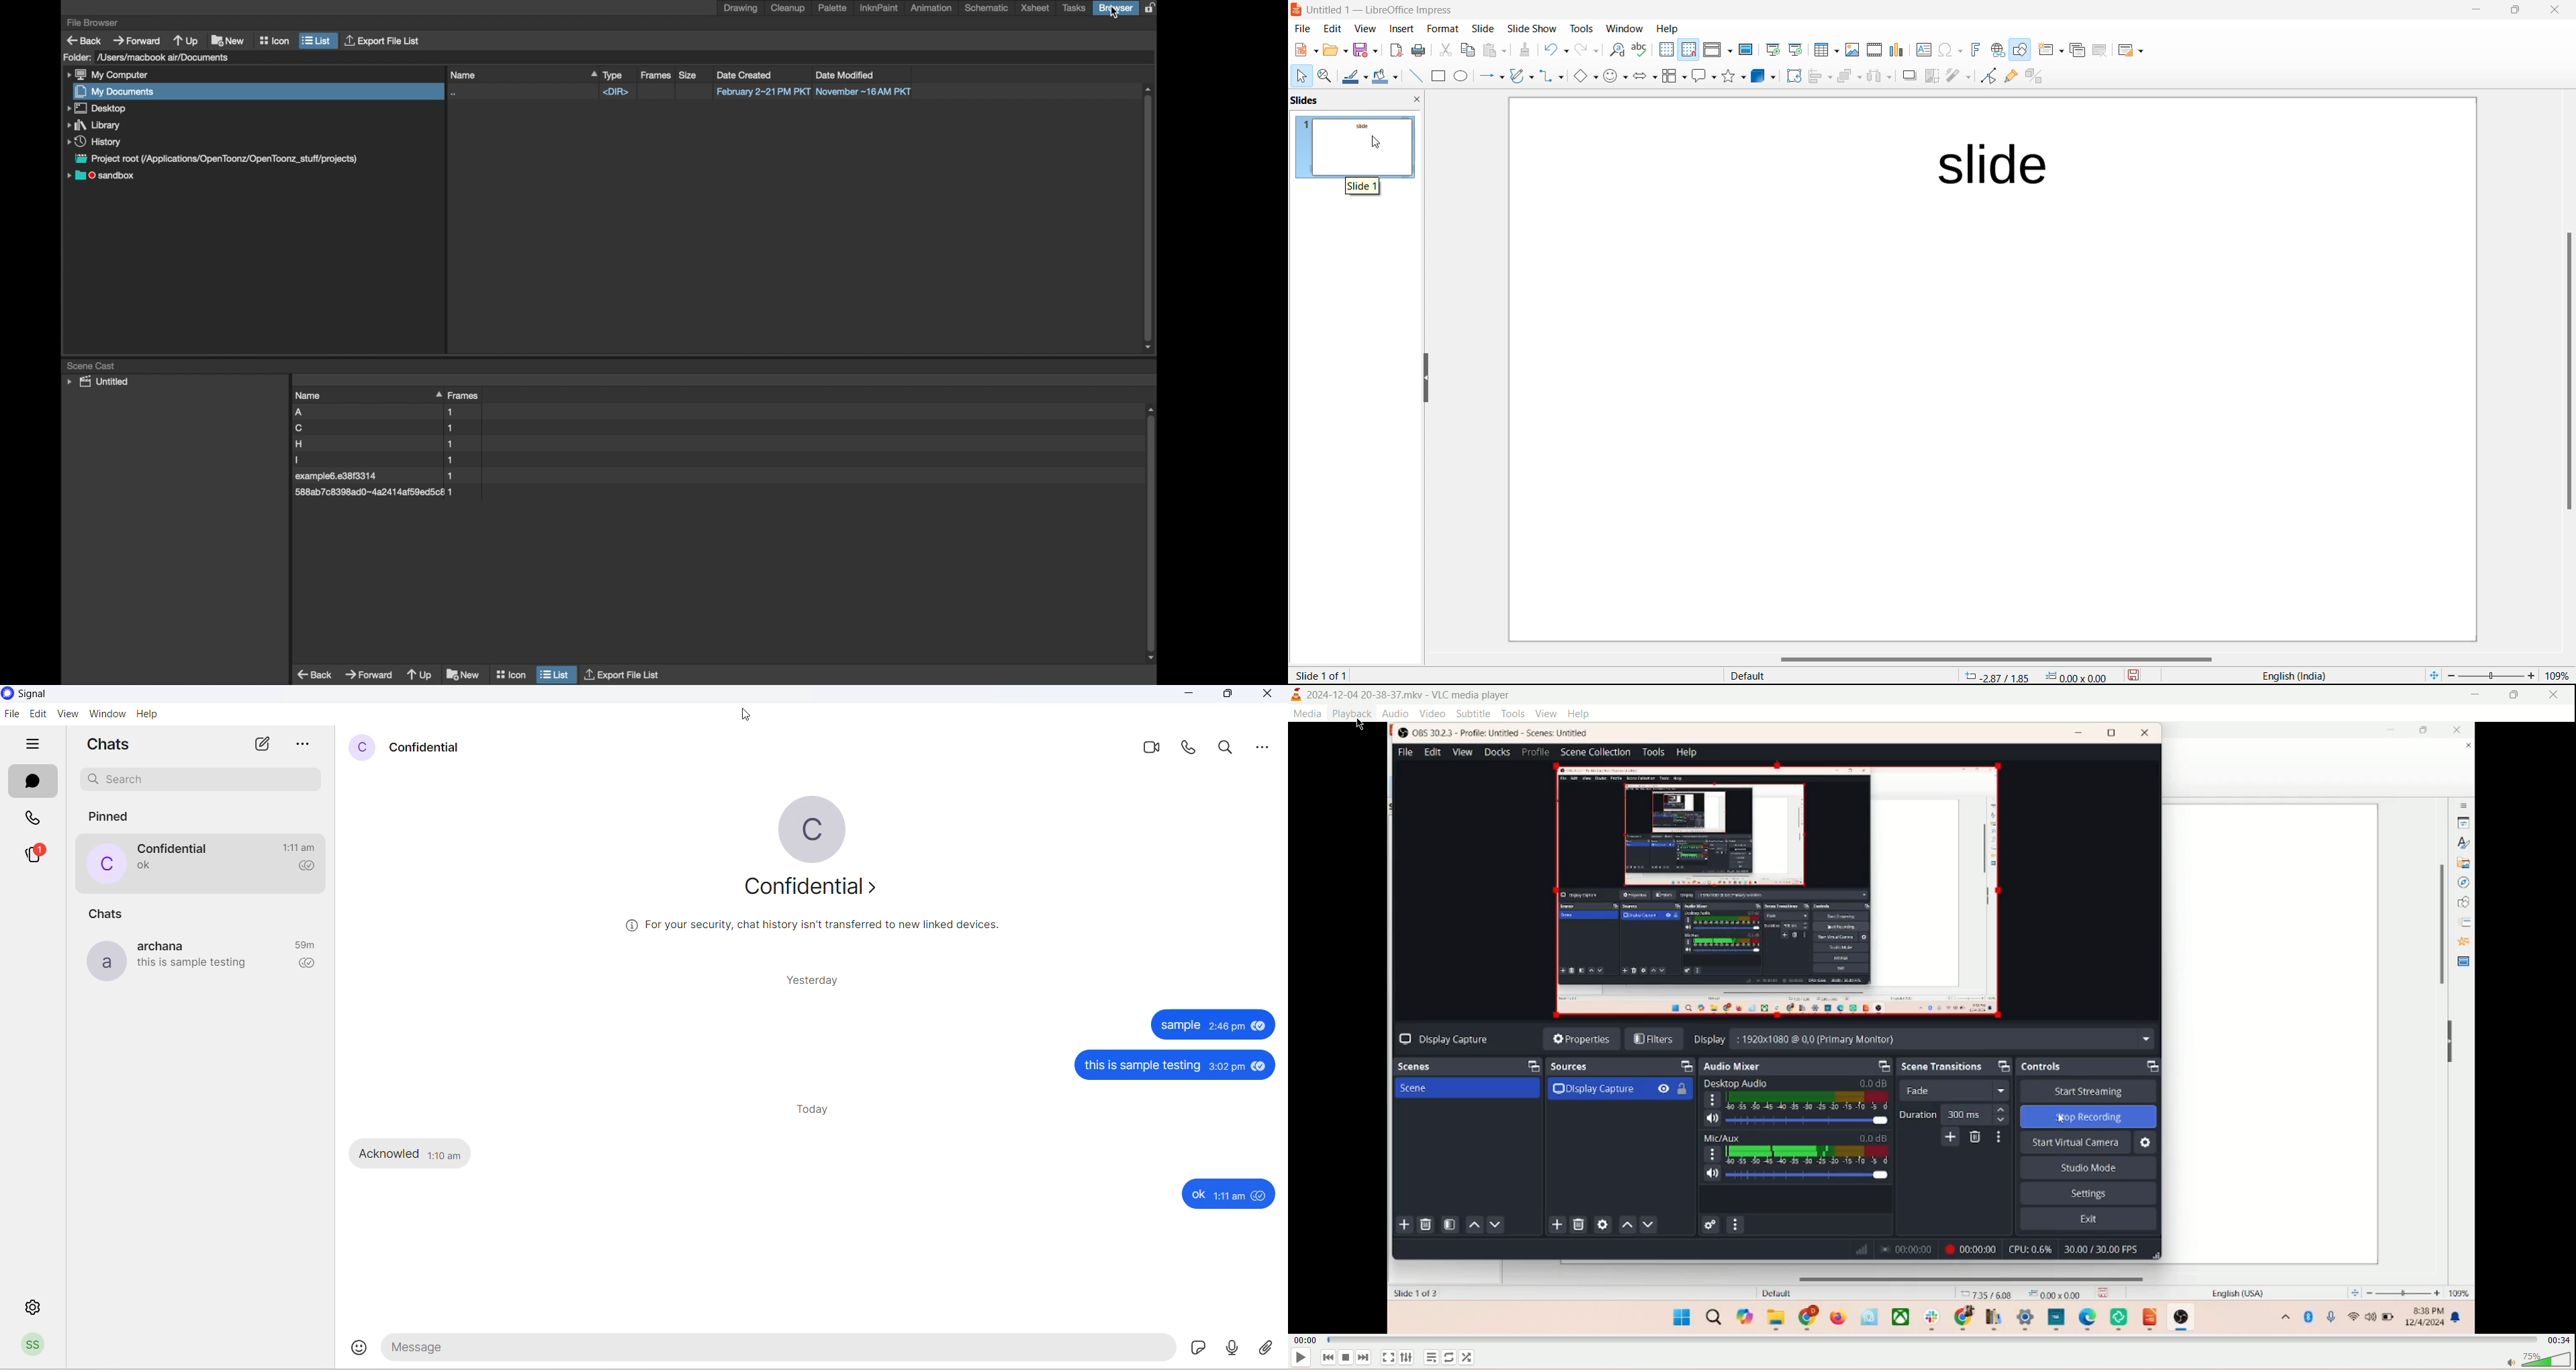 The height and width of the screenshot is (1372, 2576). I want to click on file, so click(1301, 30).